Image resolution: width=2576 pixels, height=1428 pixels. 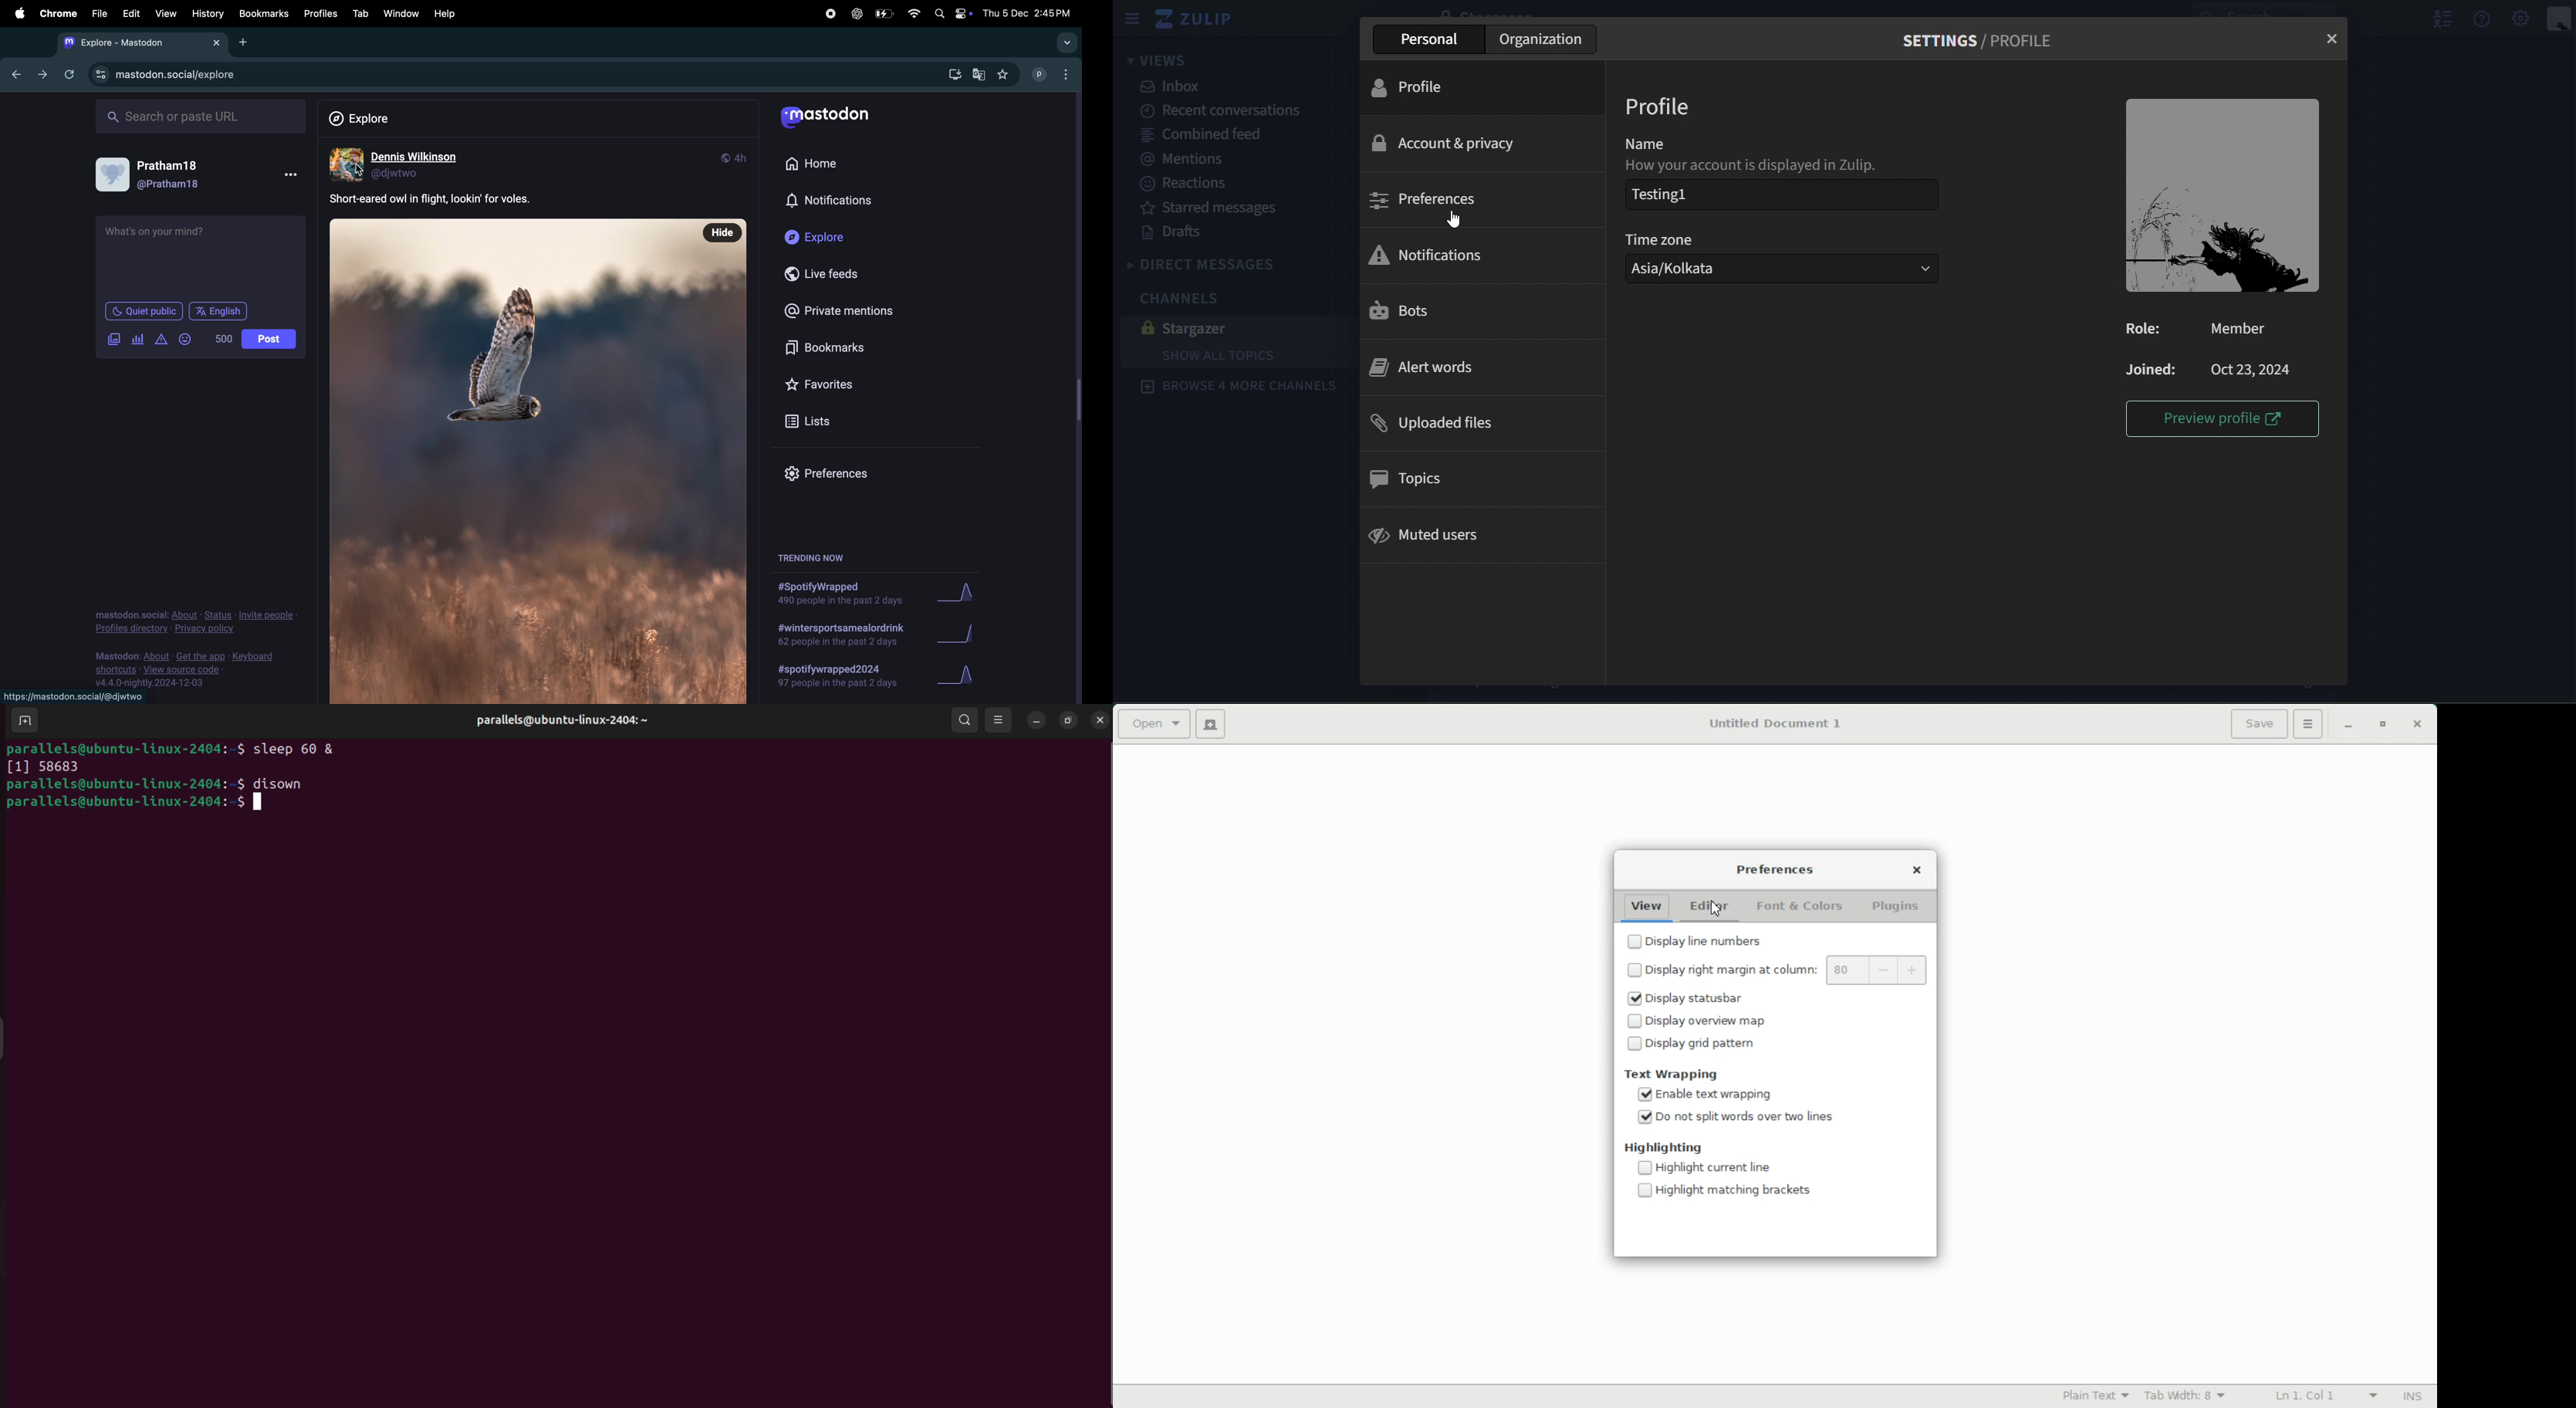 What do you see at coordinates (825, 347) in the screenshot?
I see `bookmarks` at bounding box center [825, 347].